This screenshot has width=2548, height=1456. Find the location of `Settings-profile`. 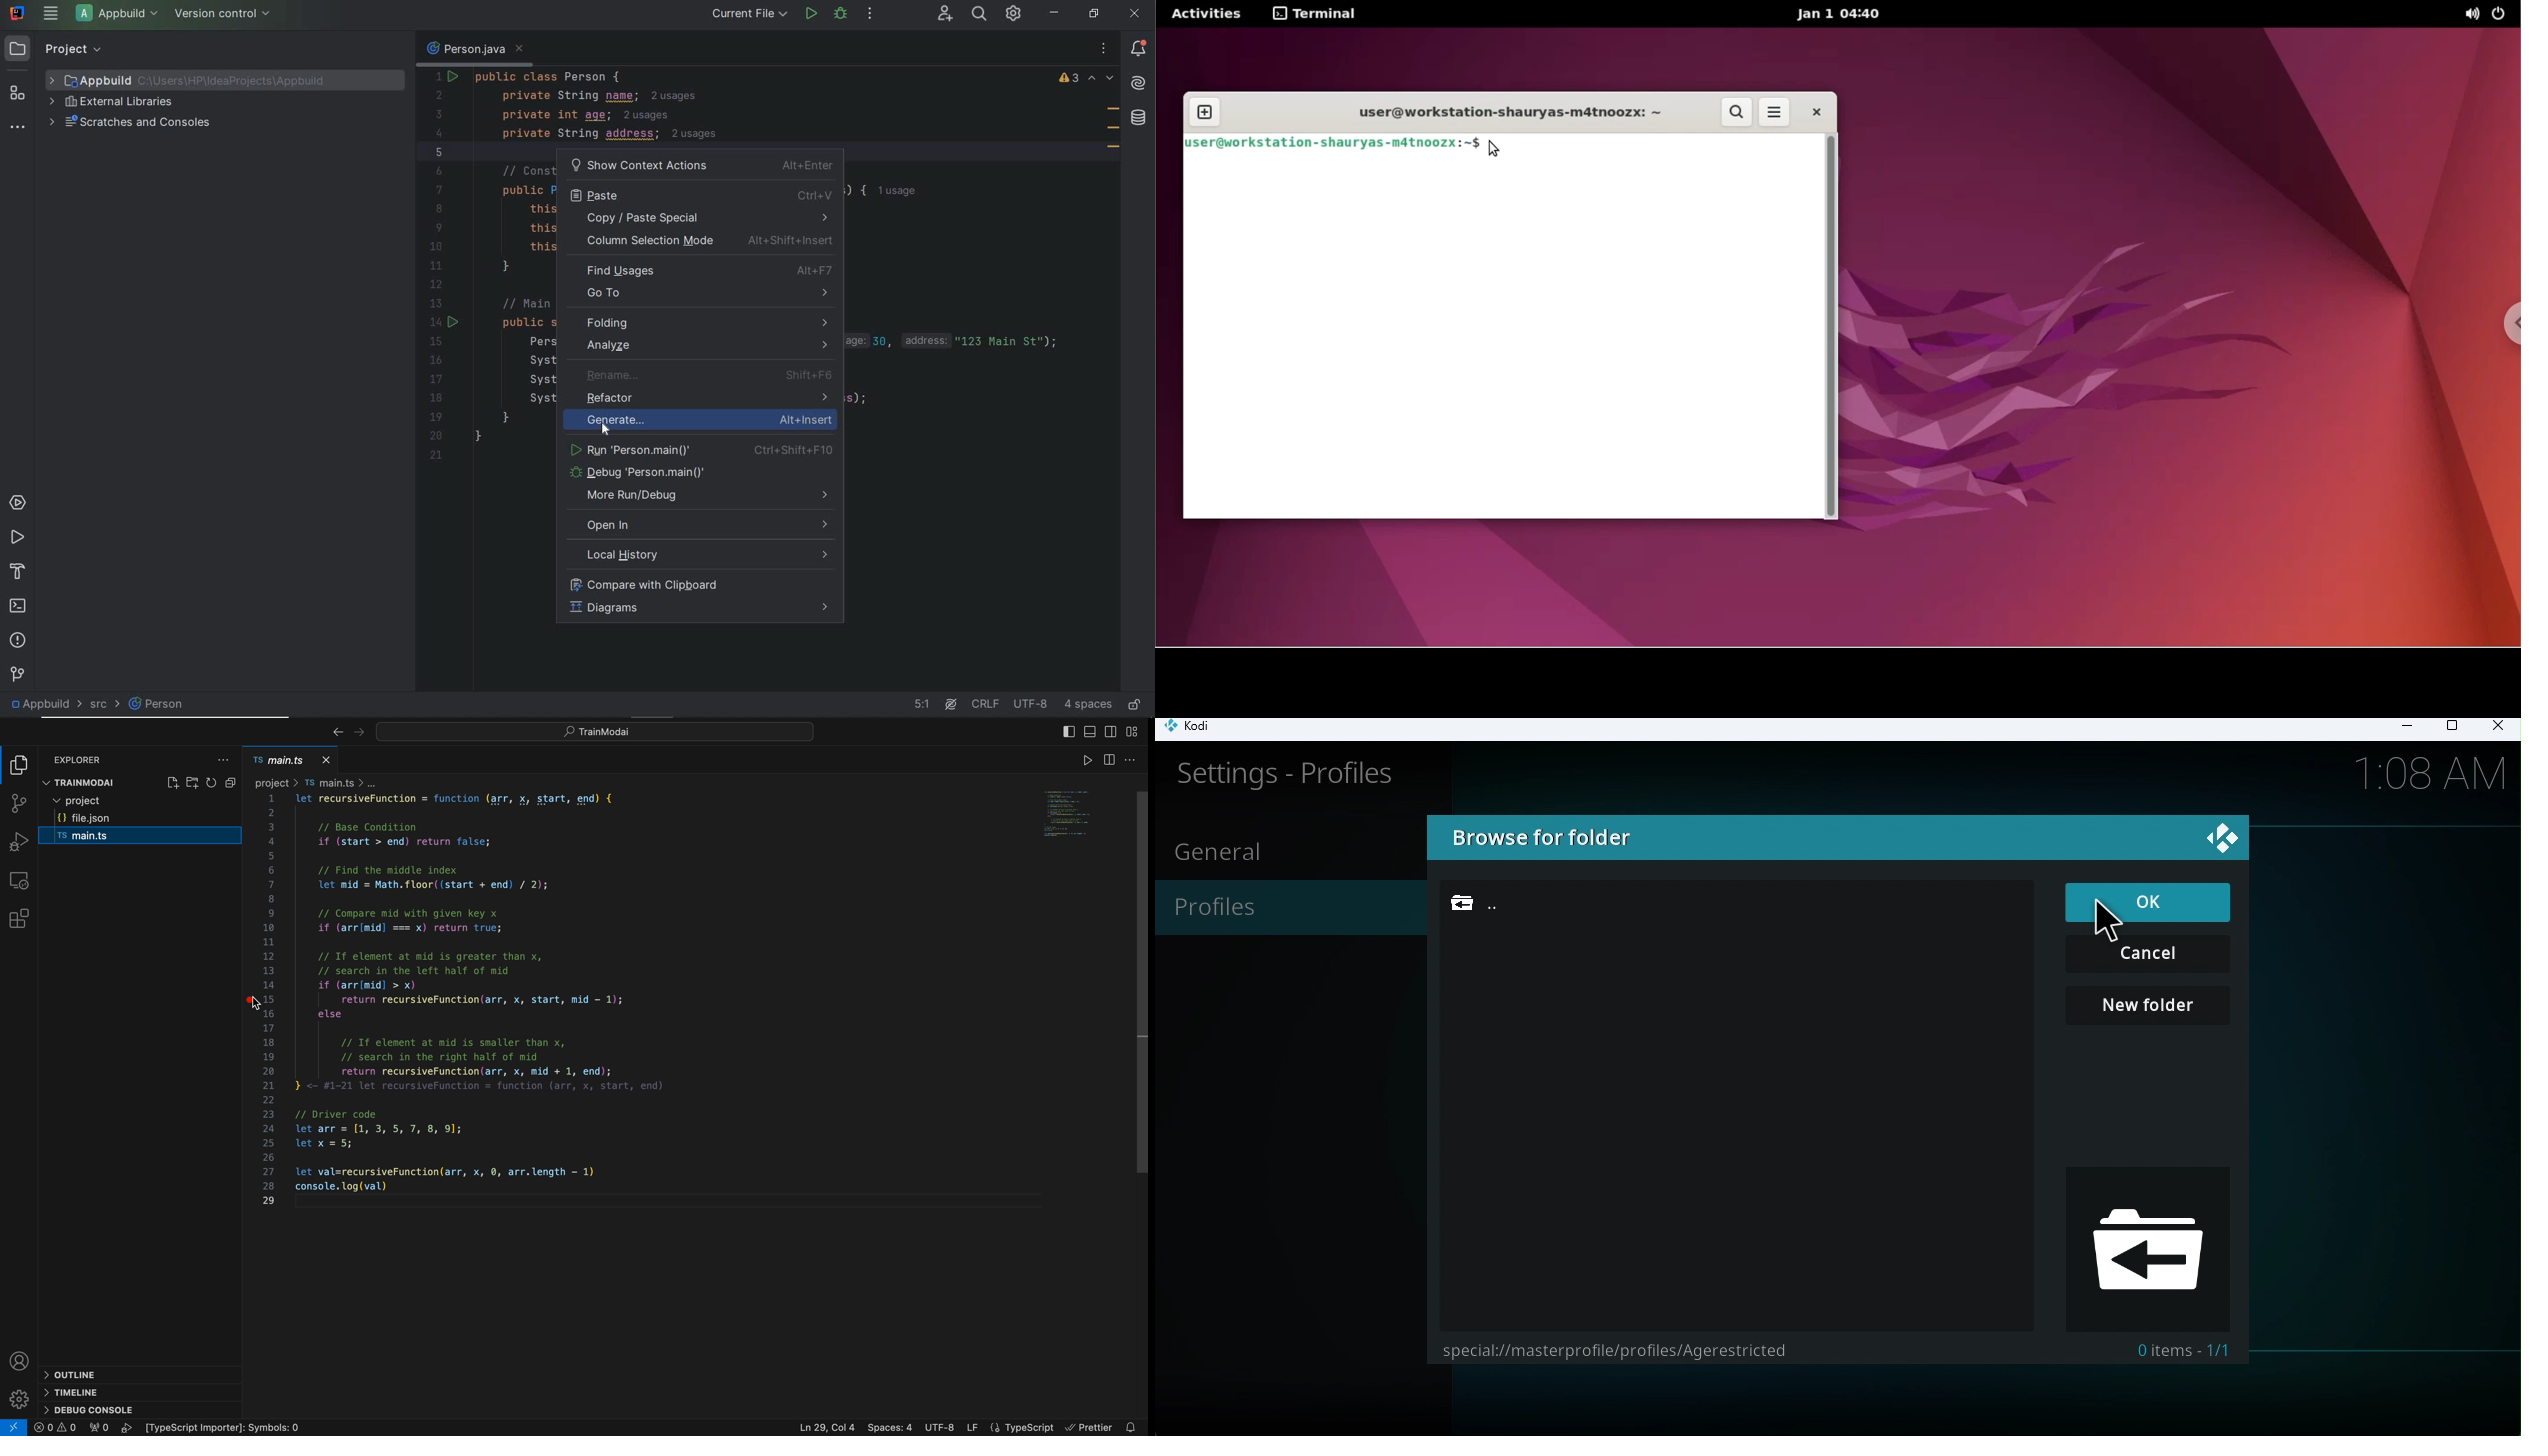

Settings-profile is located at coordinates (1281, 787).